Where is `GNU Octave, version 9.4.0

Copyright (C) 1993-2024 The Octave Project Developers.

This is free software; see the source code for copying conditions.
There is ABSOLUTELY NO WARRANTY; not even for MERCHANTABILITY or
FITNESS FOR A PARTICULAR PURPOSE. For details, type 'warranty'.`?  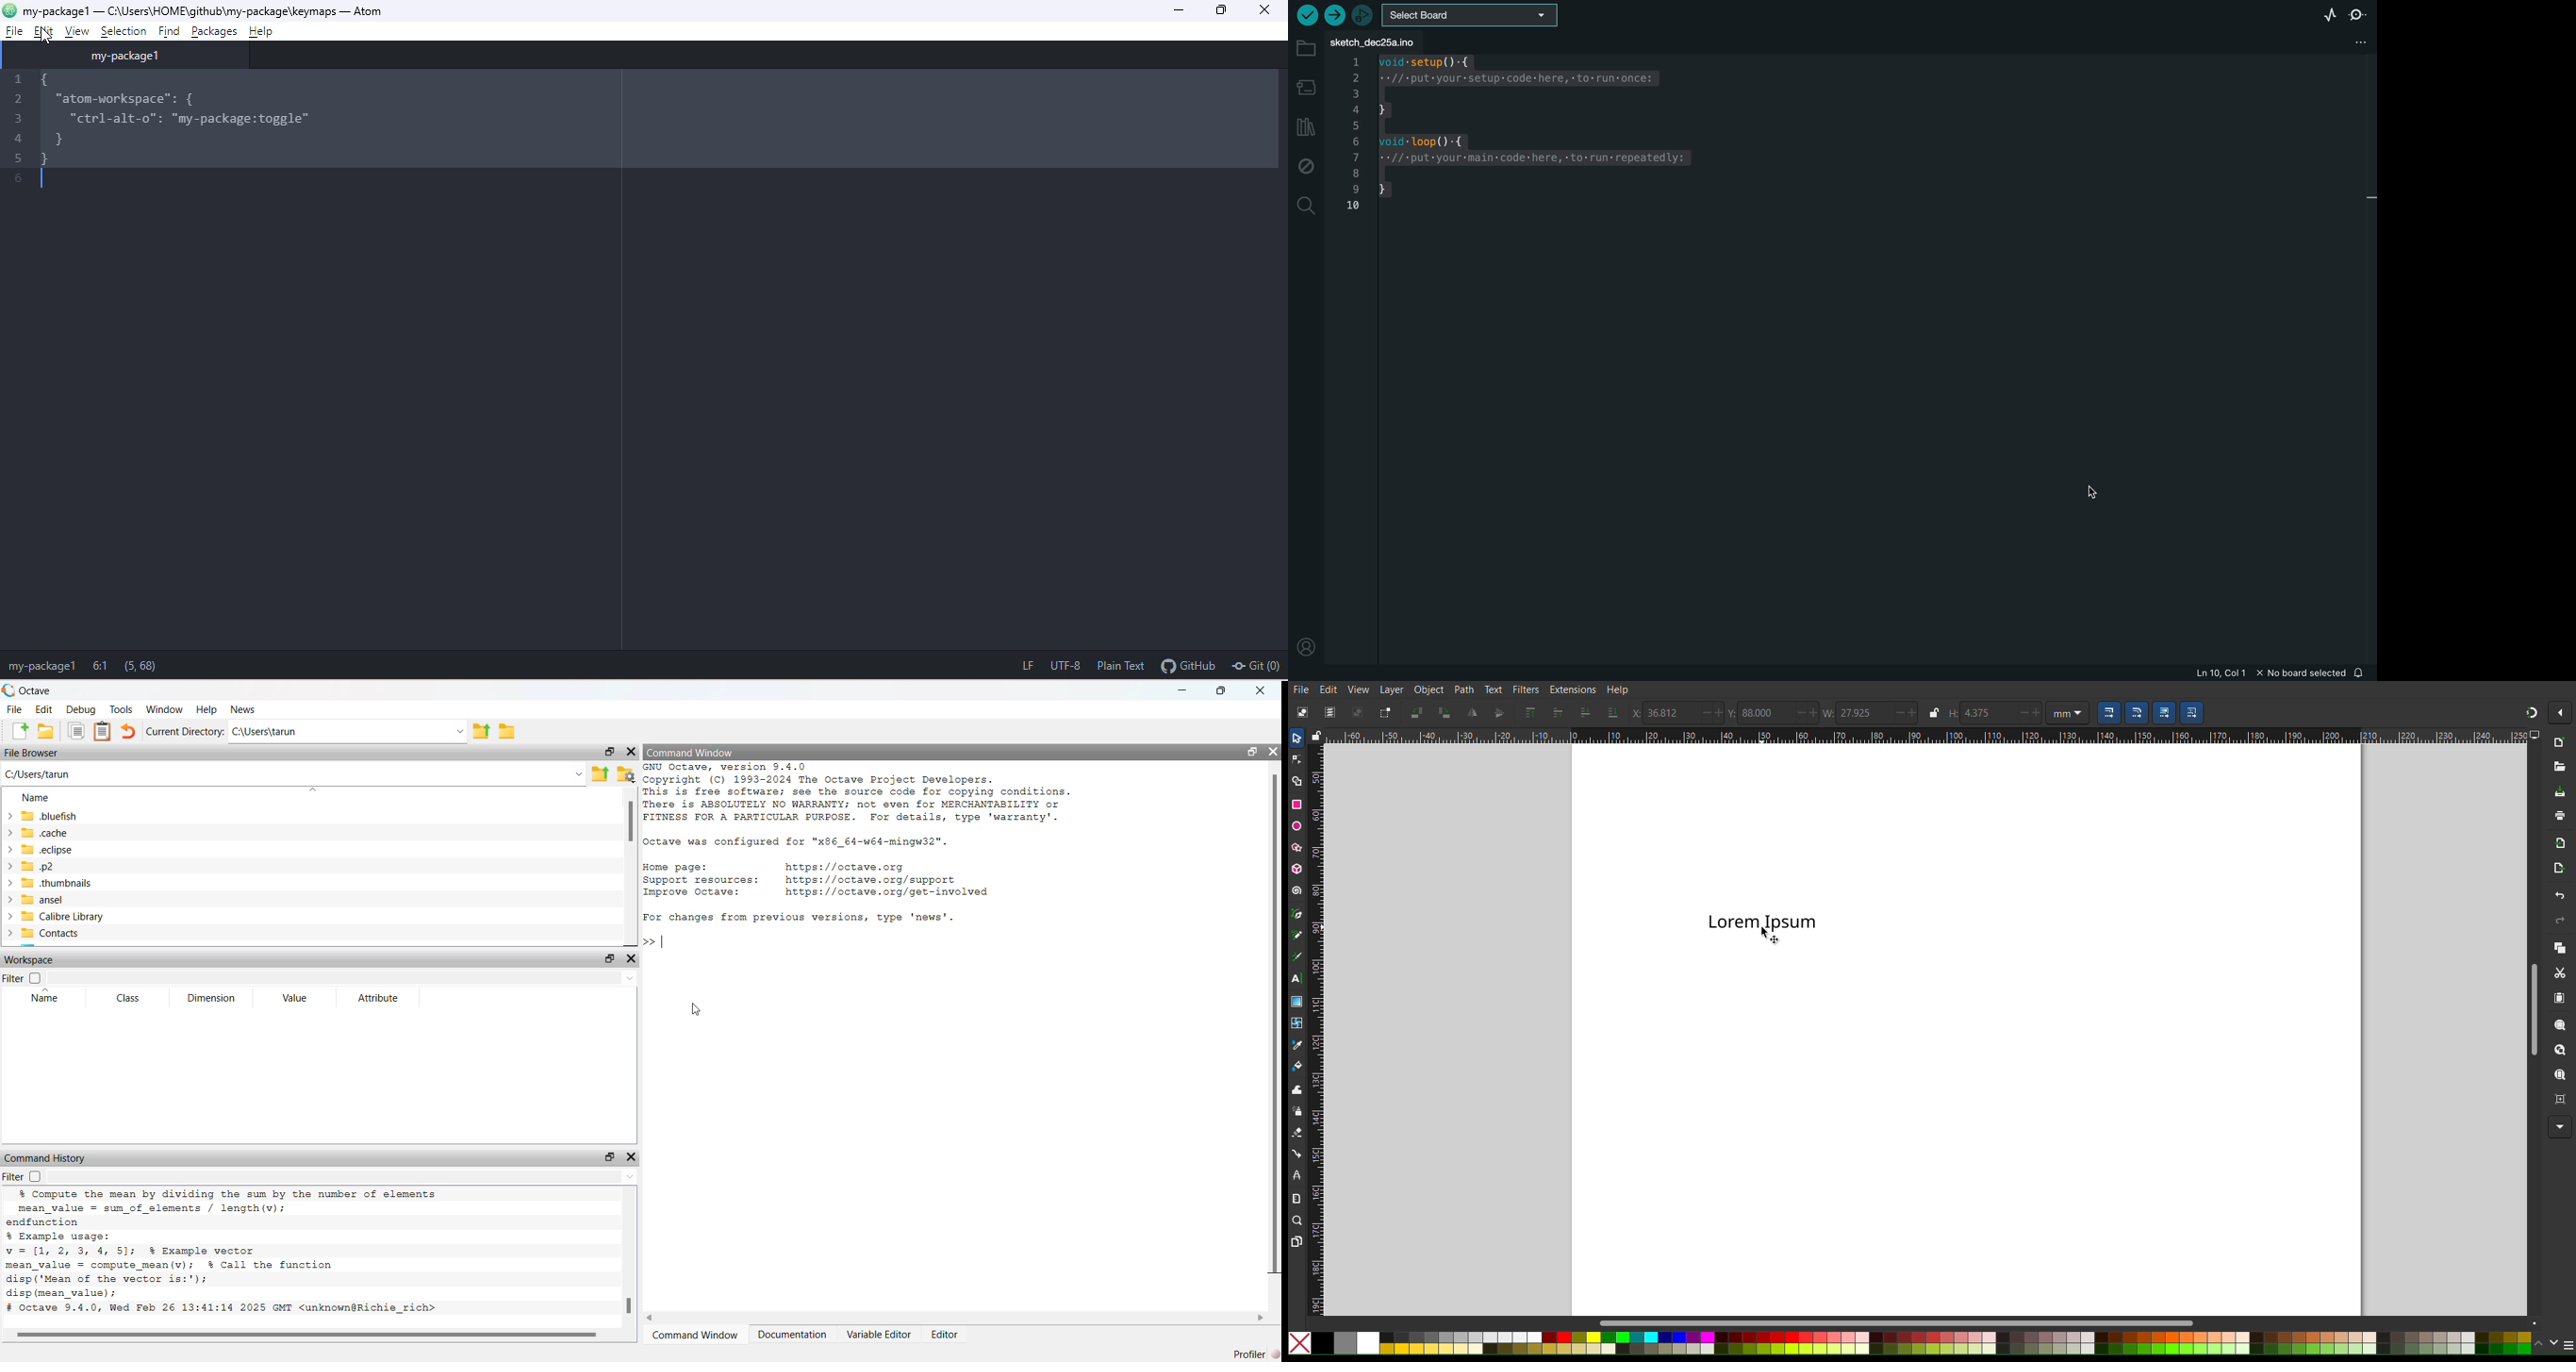 GNU Octave, version 9.4.0

Copyright (C) 1993-2024 The Octave Project Developers.

This is free software; see the source code for copying conditions.
There is ABSOLUTELY NO WARRANTY; not even for MERCHANTABILITY or
FITNESS FOR A PARTICULAR PURPOSE. For details, type 'warranty'. is located at coordinates (858, 793).